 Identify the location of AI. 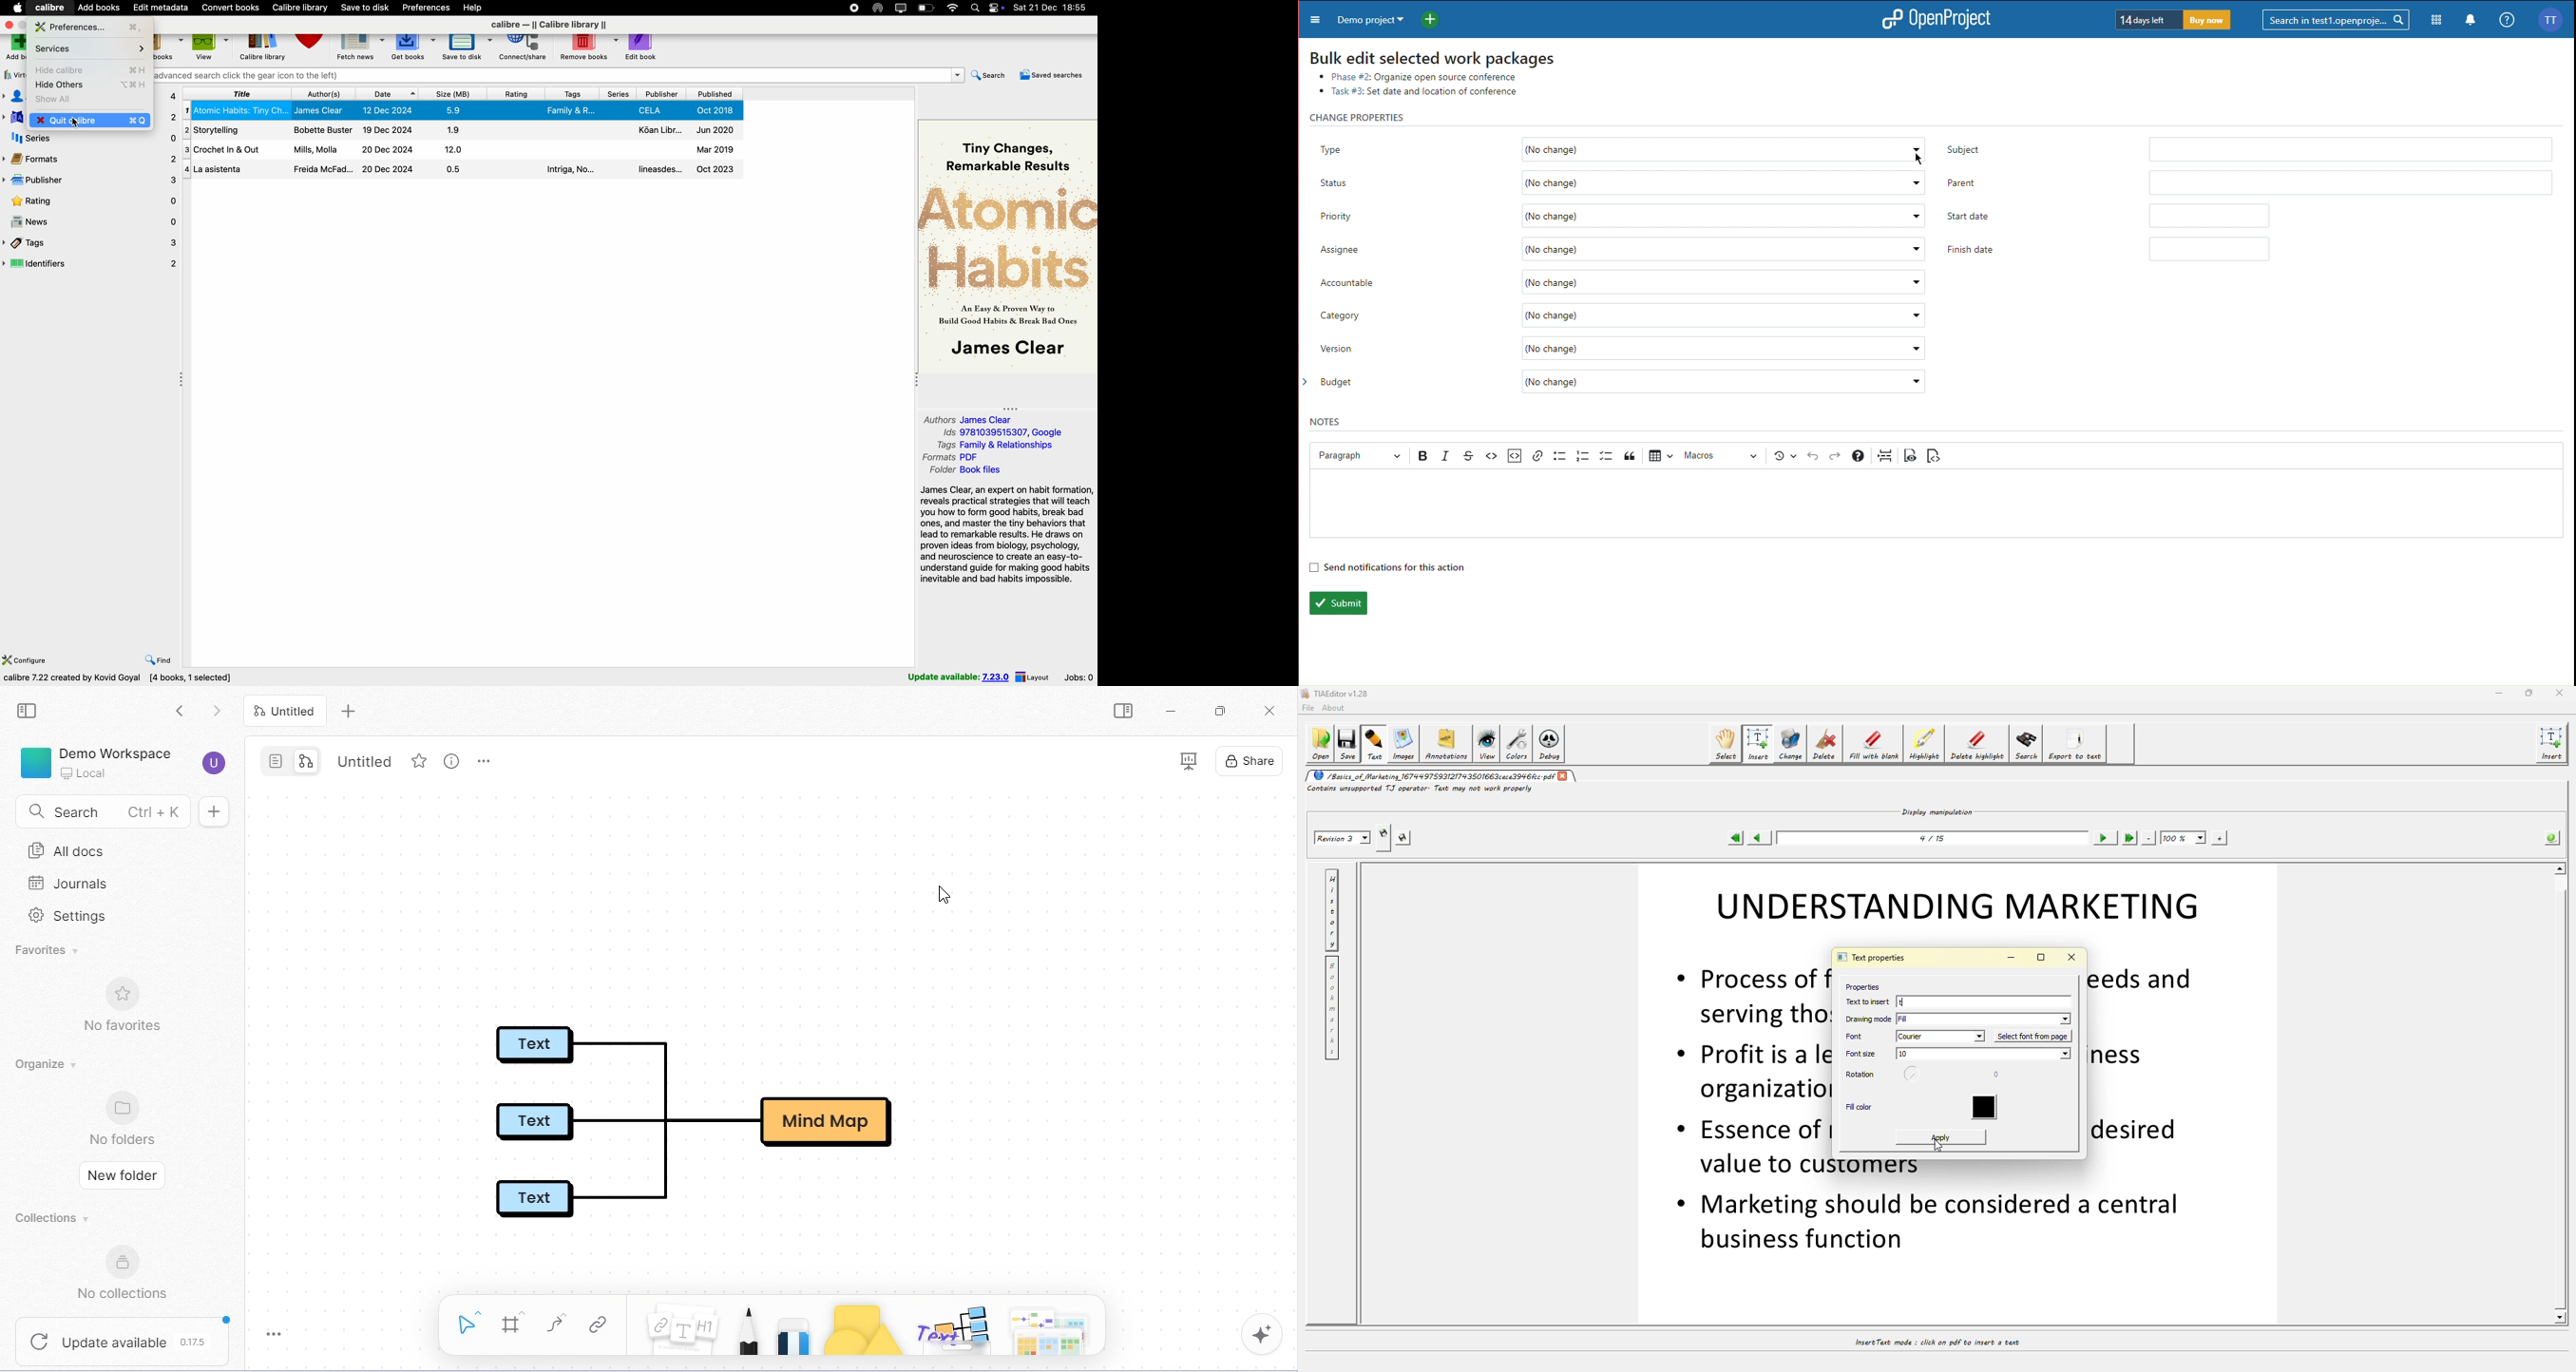
(1262, 1334).